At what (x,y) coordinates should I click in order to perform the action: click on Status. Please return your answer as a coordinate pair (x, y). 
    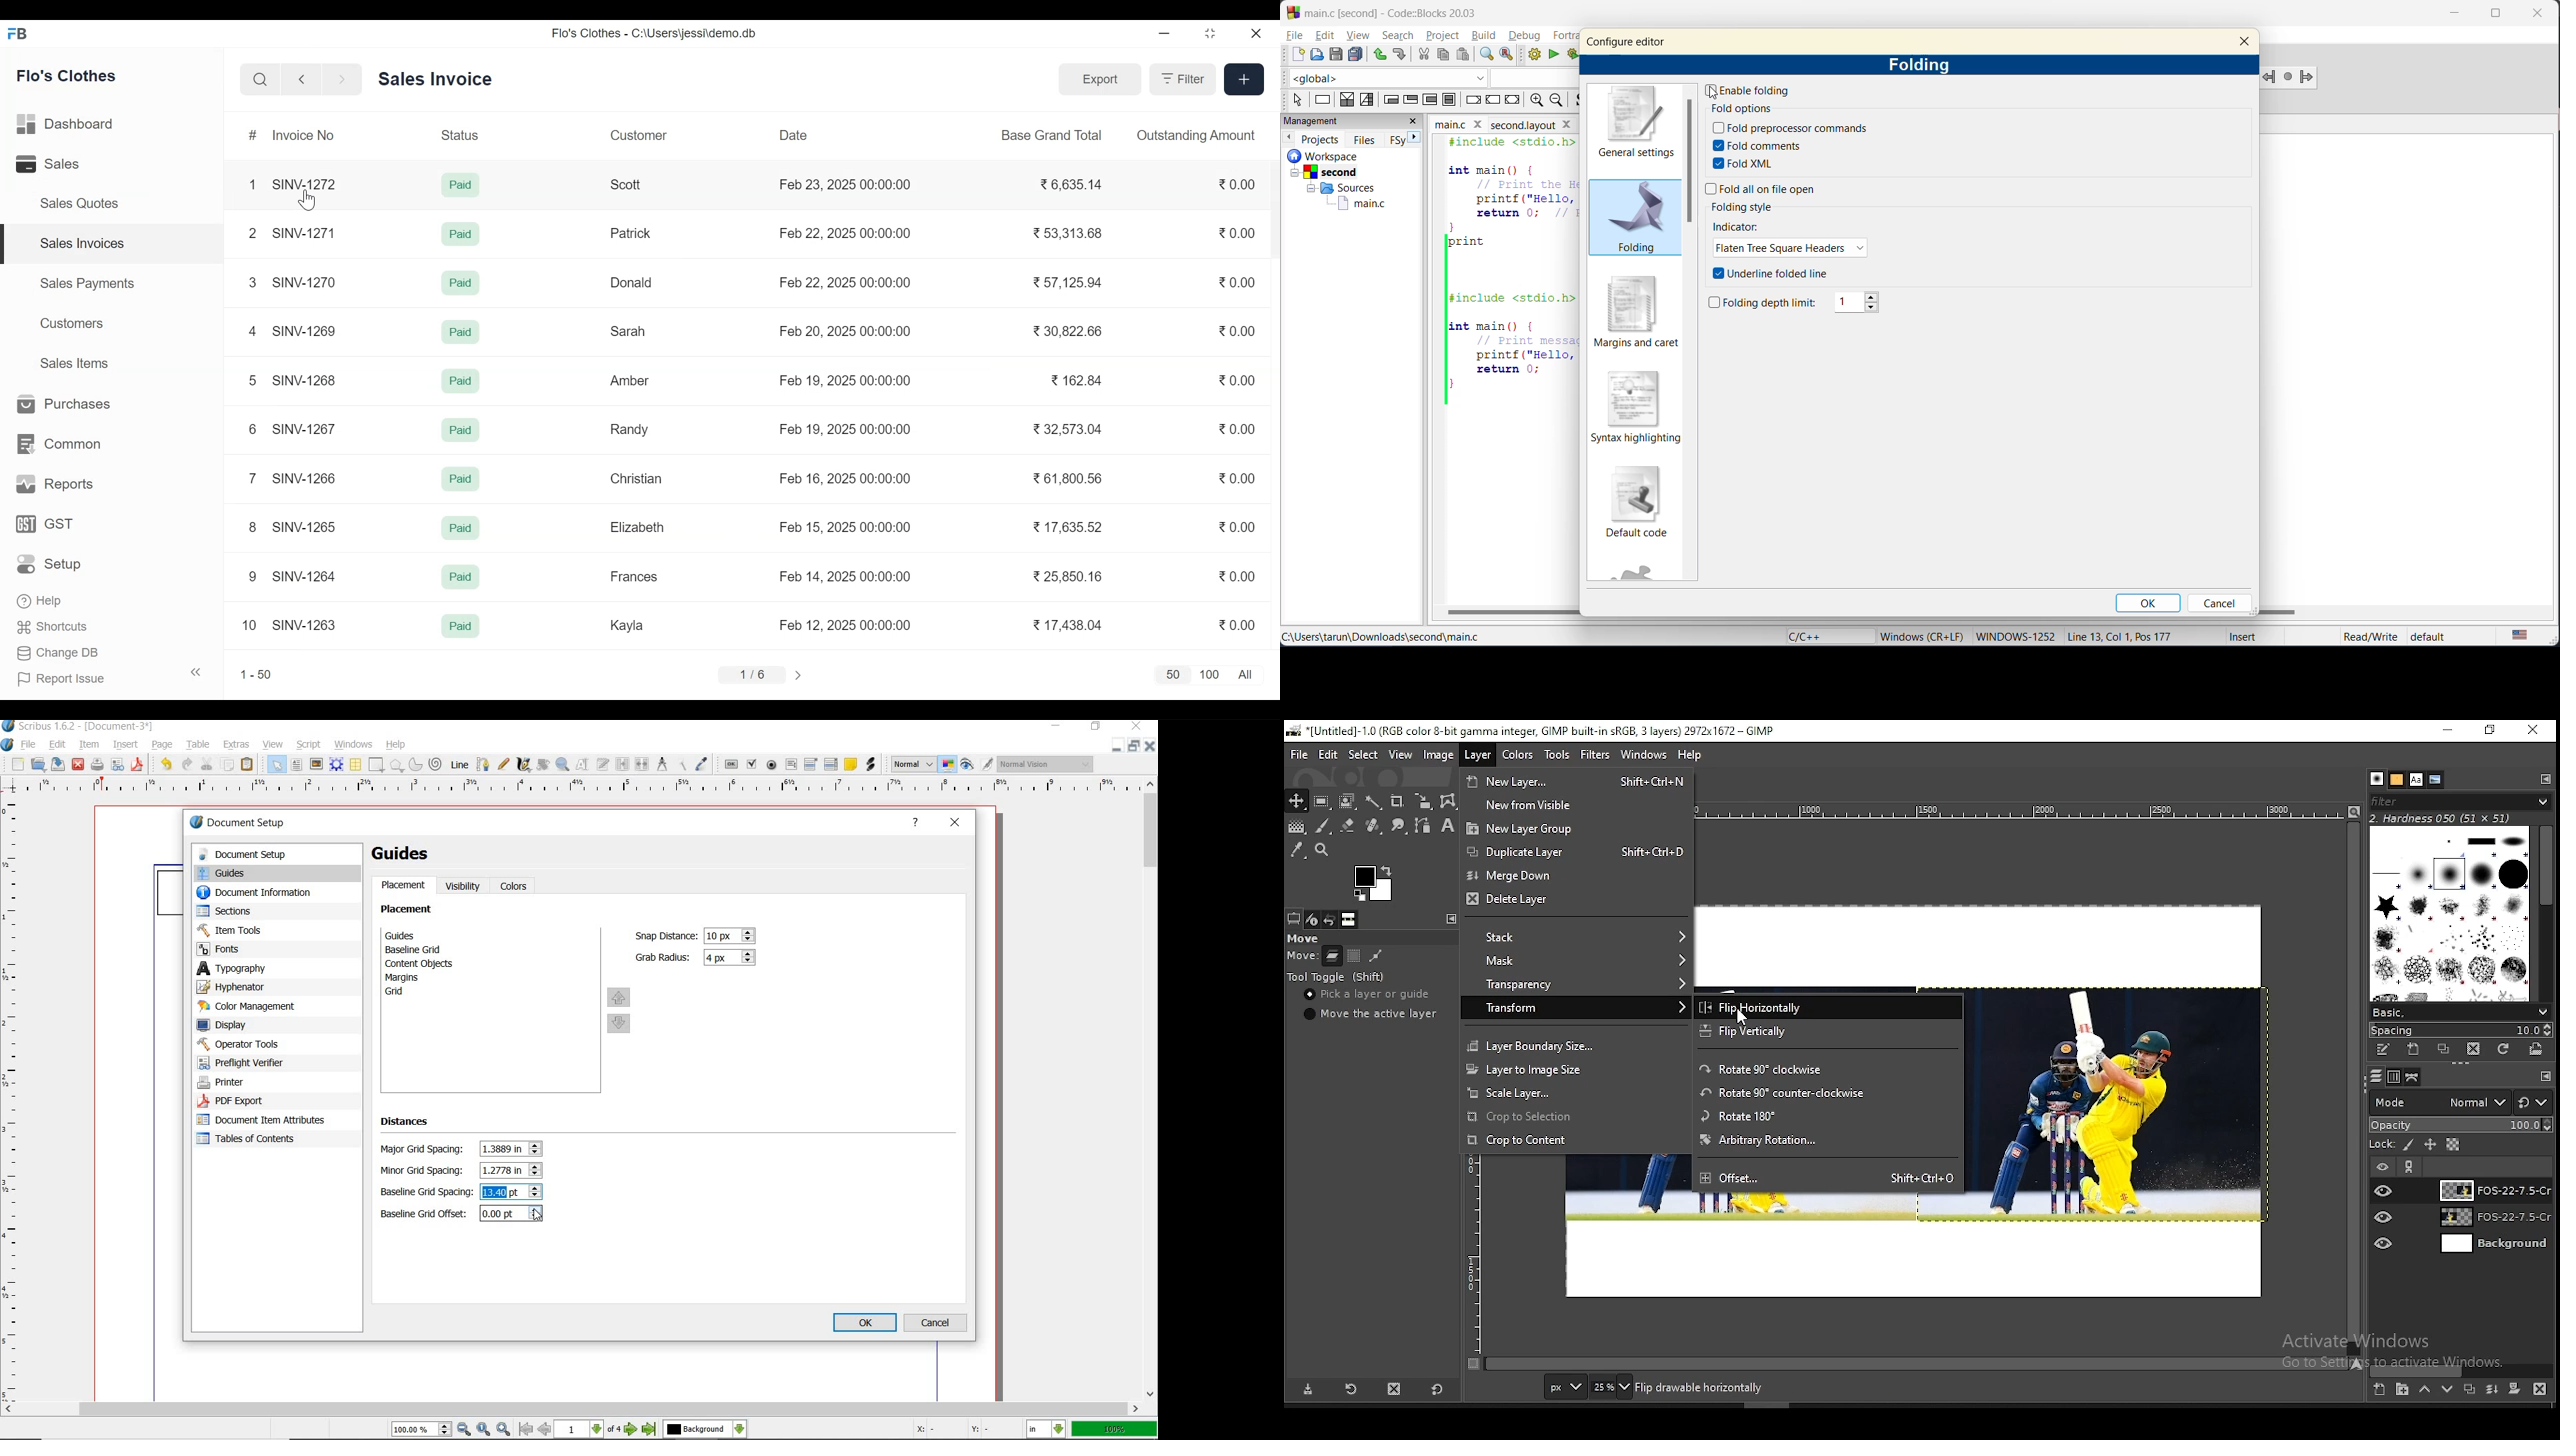
    Looking at the image, I should click on (462, 135).